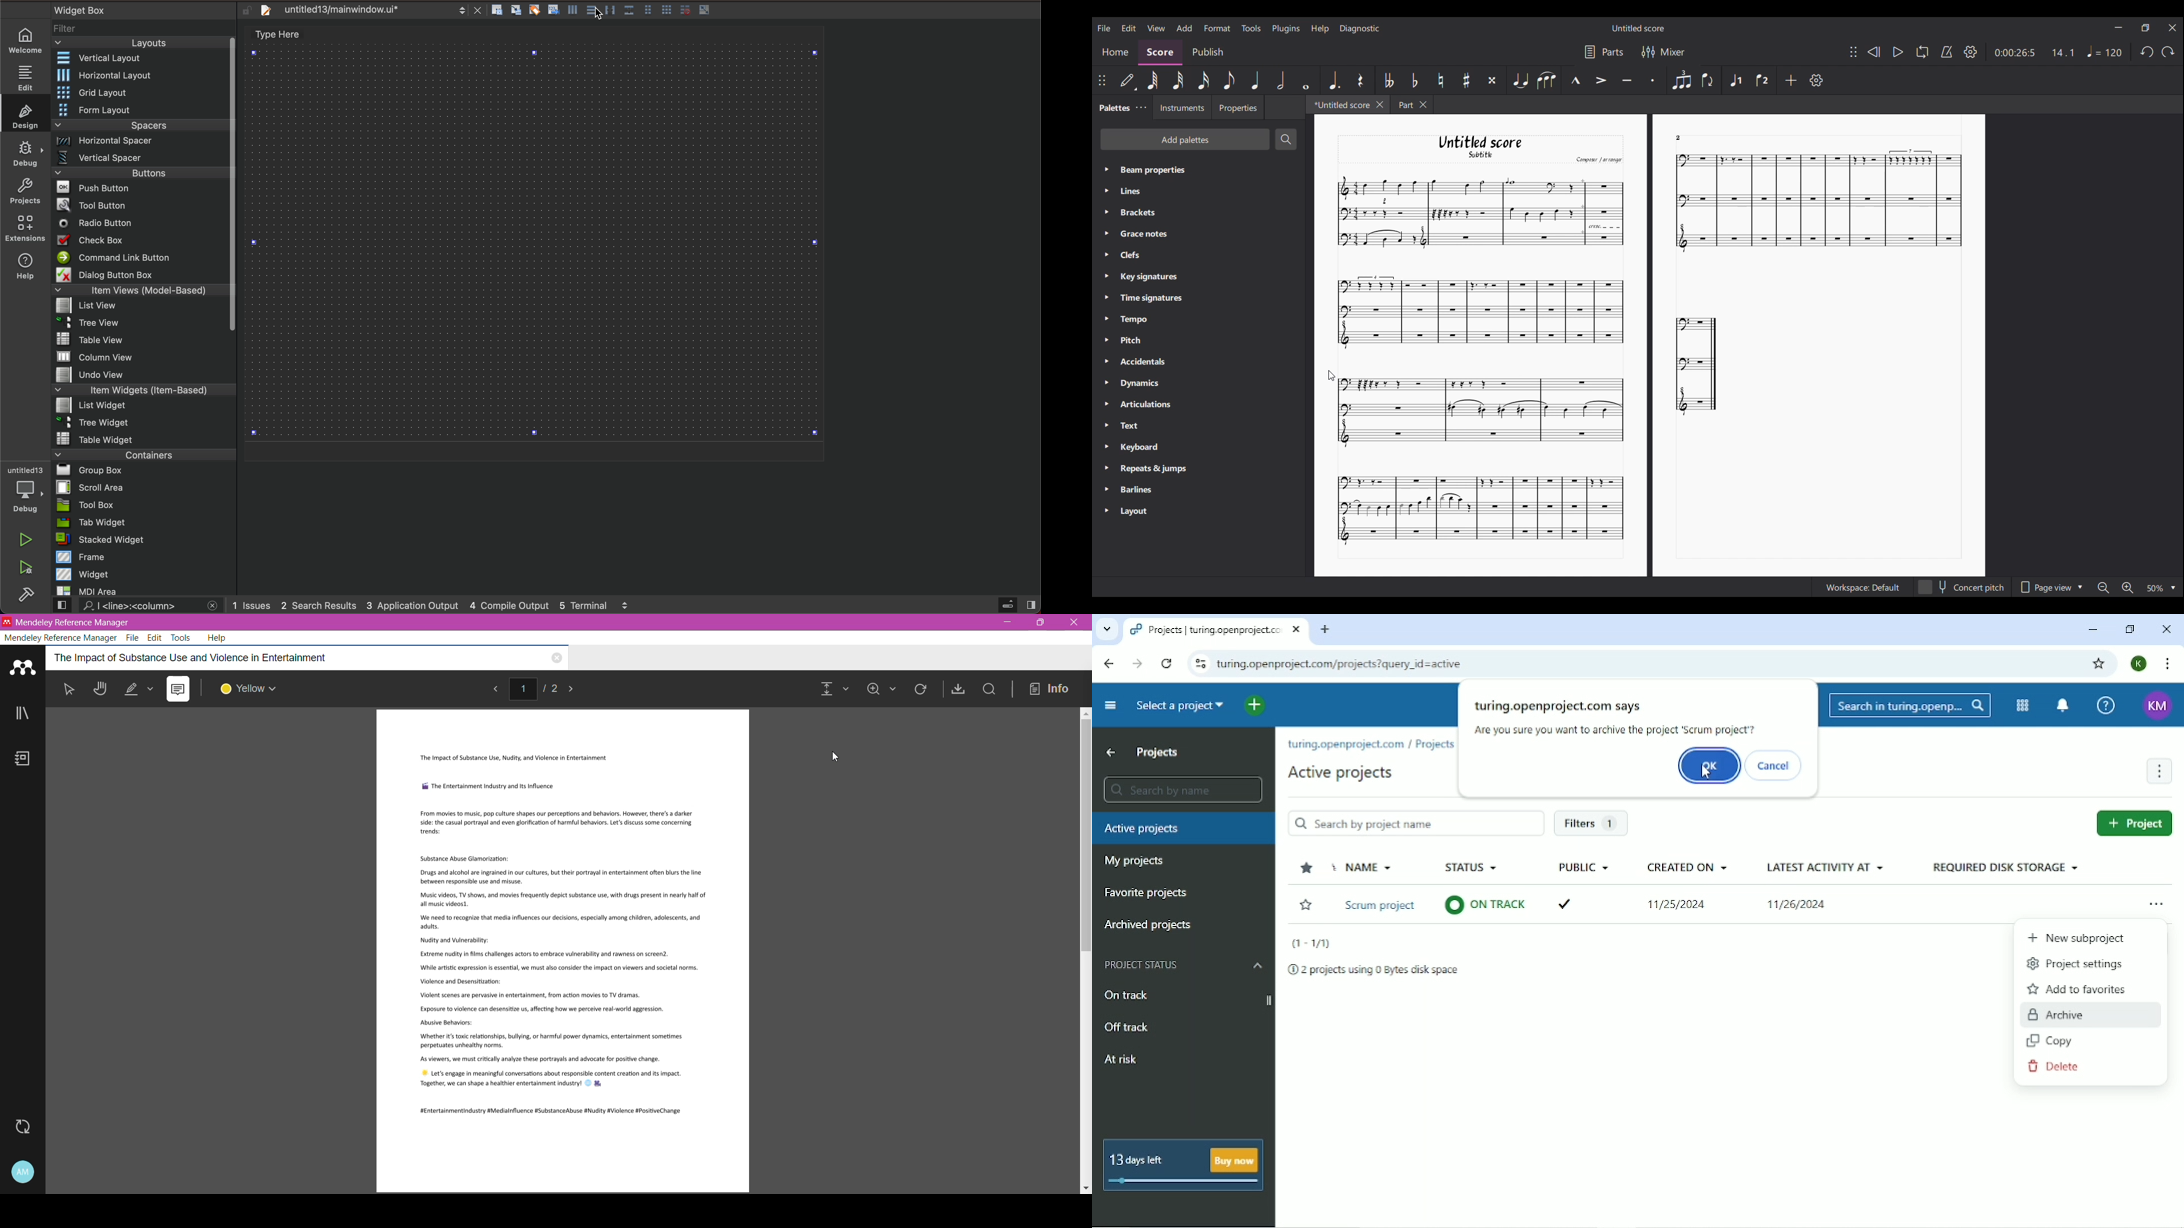  Describe the element at coordinates (1814, 202) in the screenshot. I see `Graph` at that location.